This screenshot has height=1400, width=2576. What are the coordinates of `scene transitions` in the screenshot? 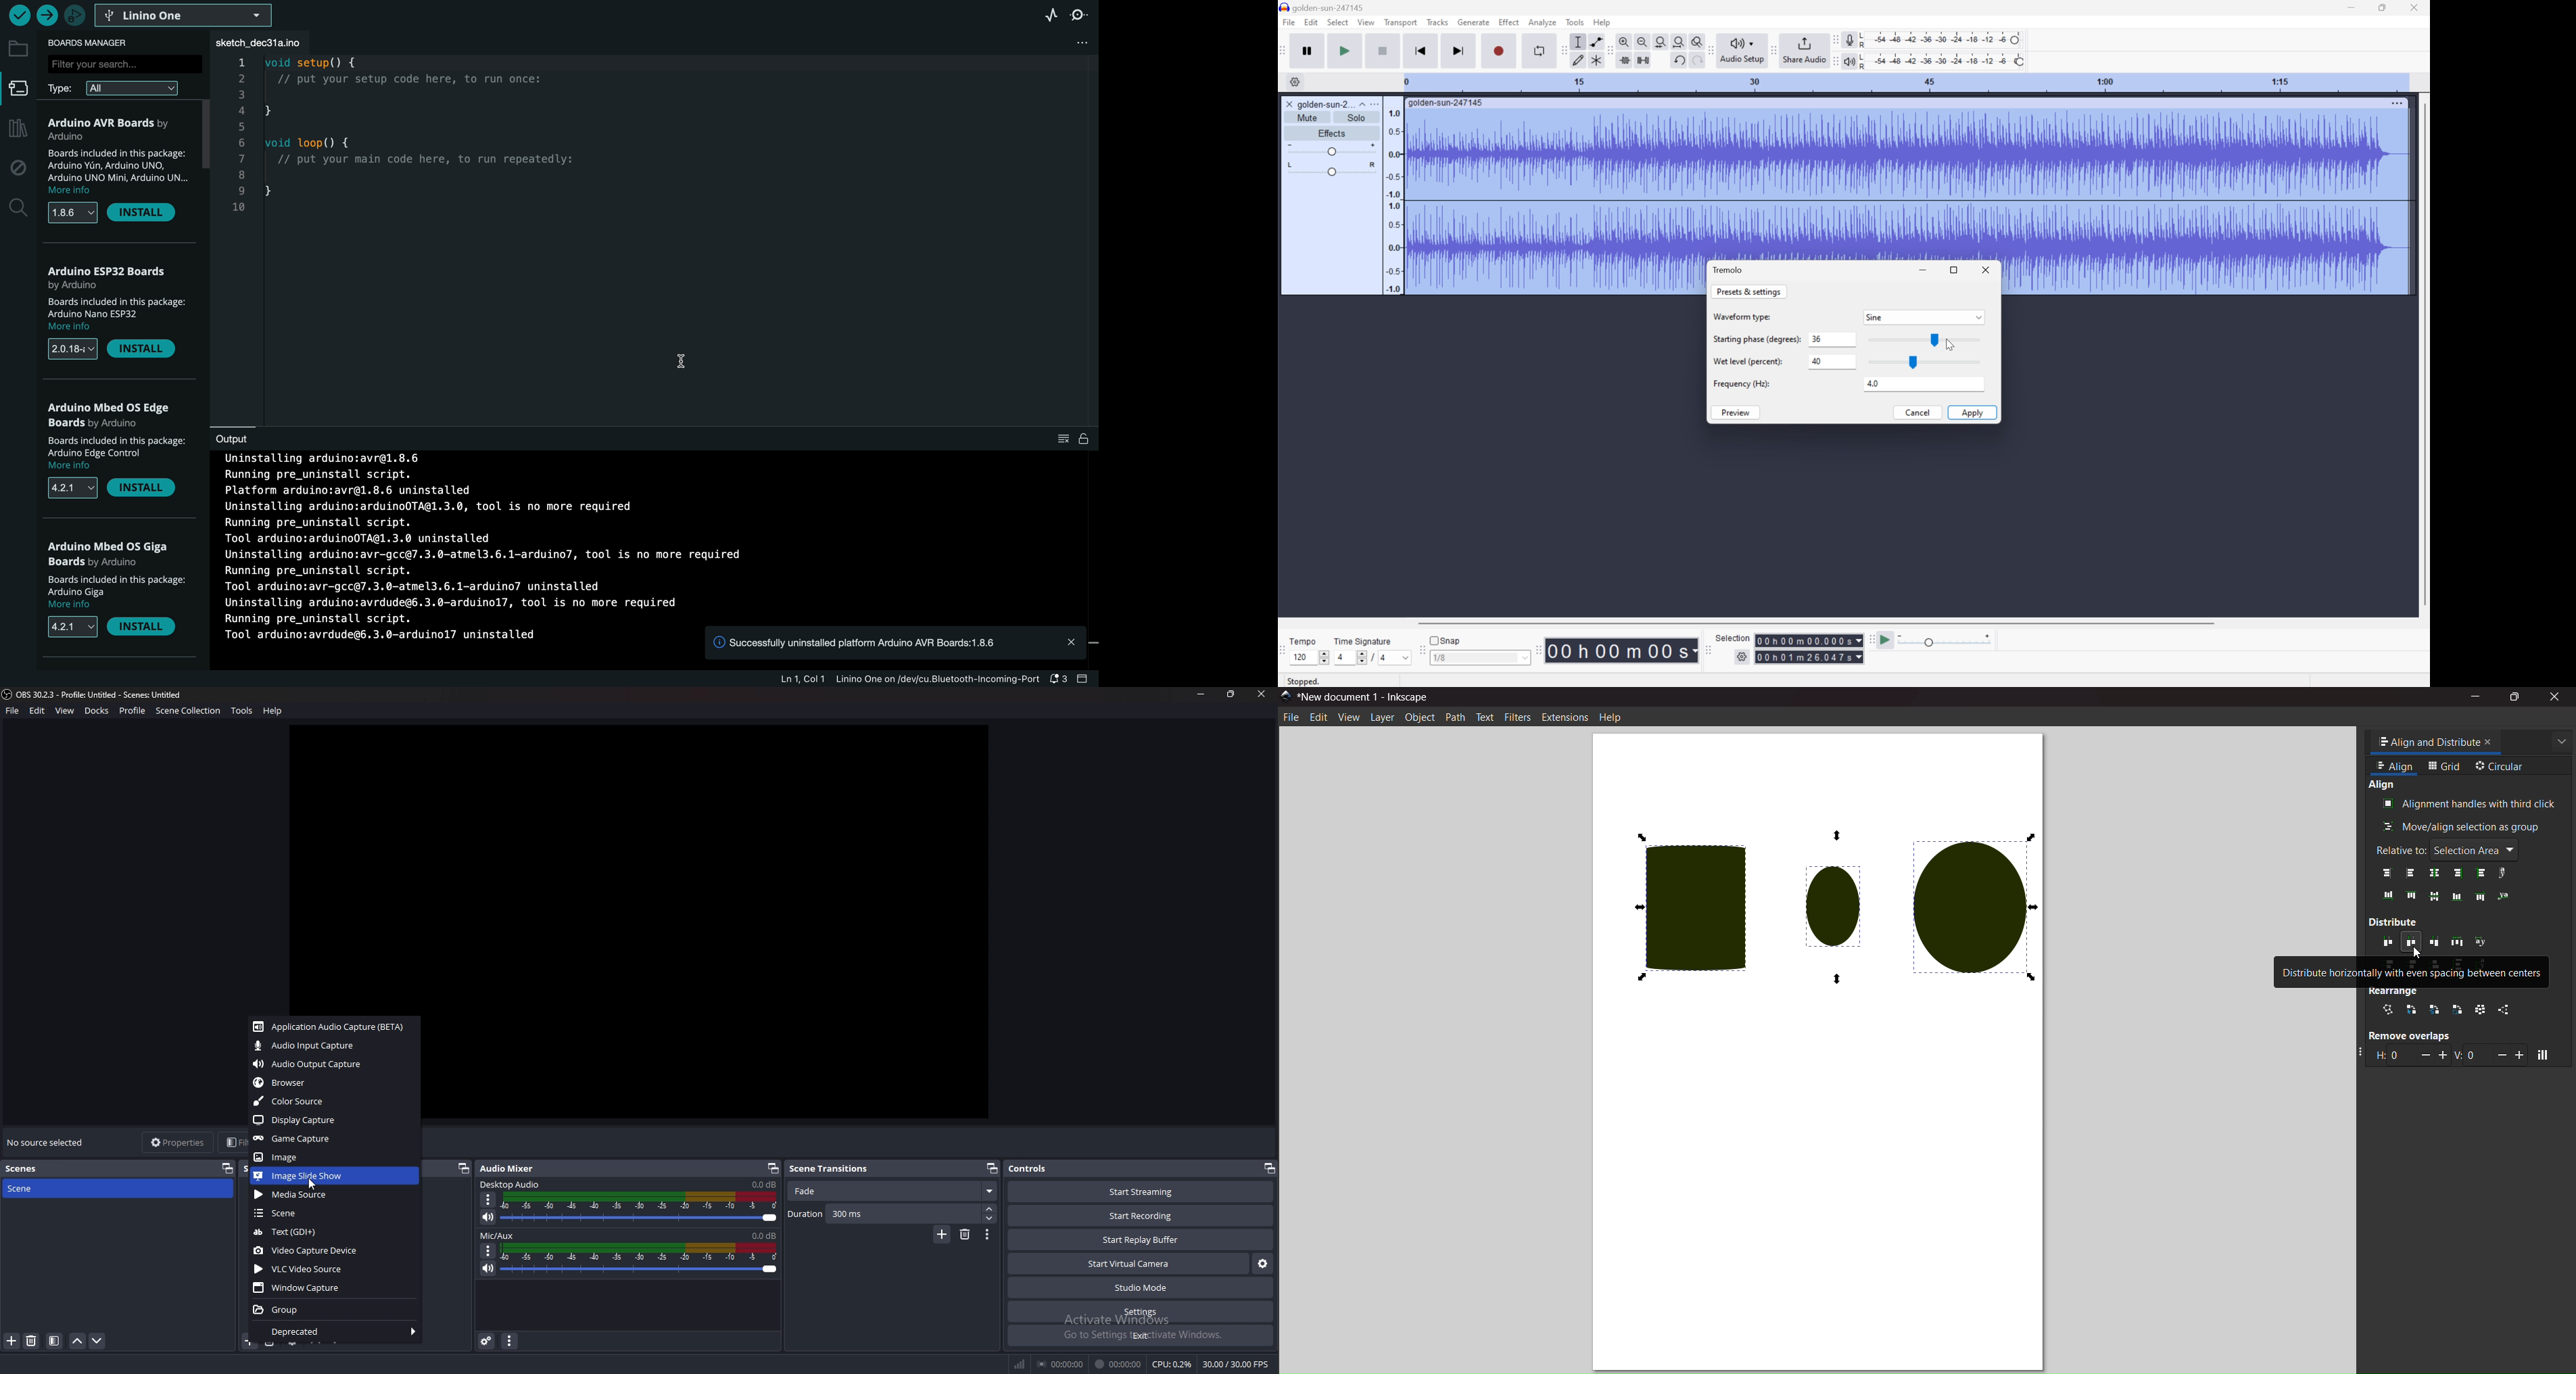 It's located at (831, 1169).